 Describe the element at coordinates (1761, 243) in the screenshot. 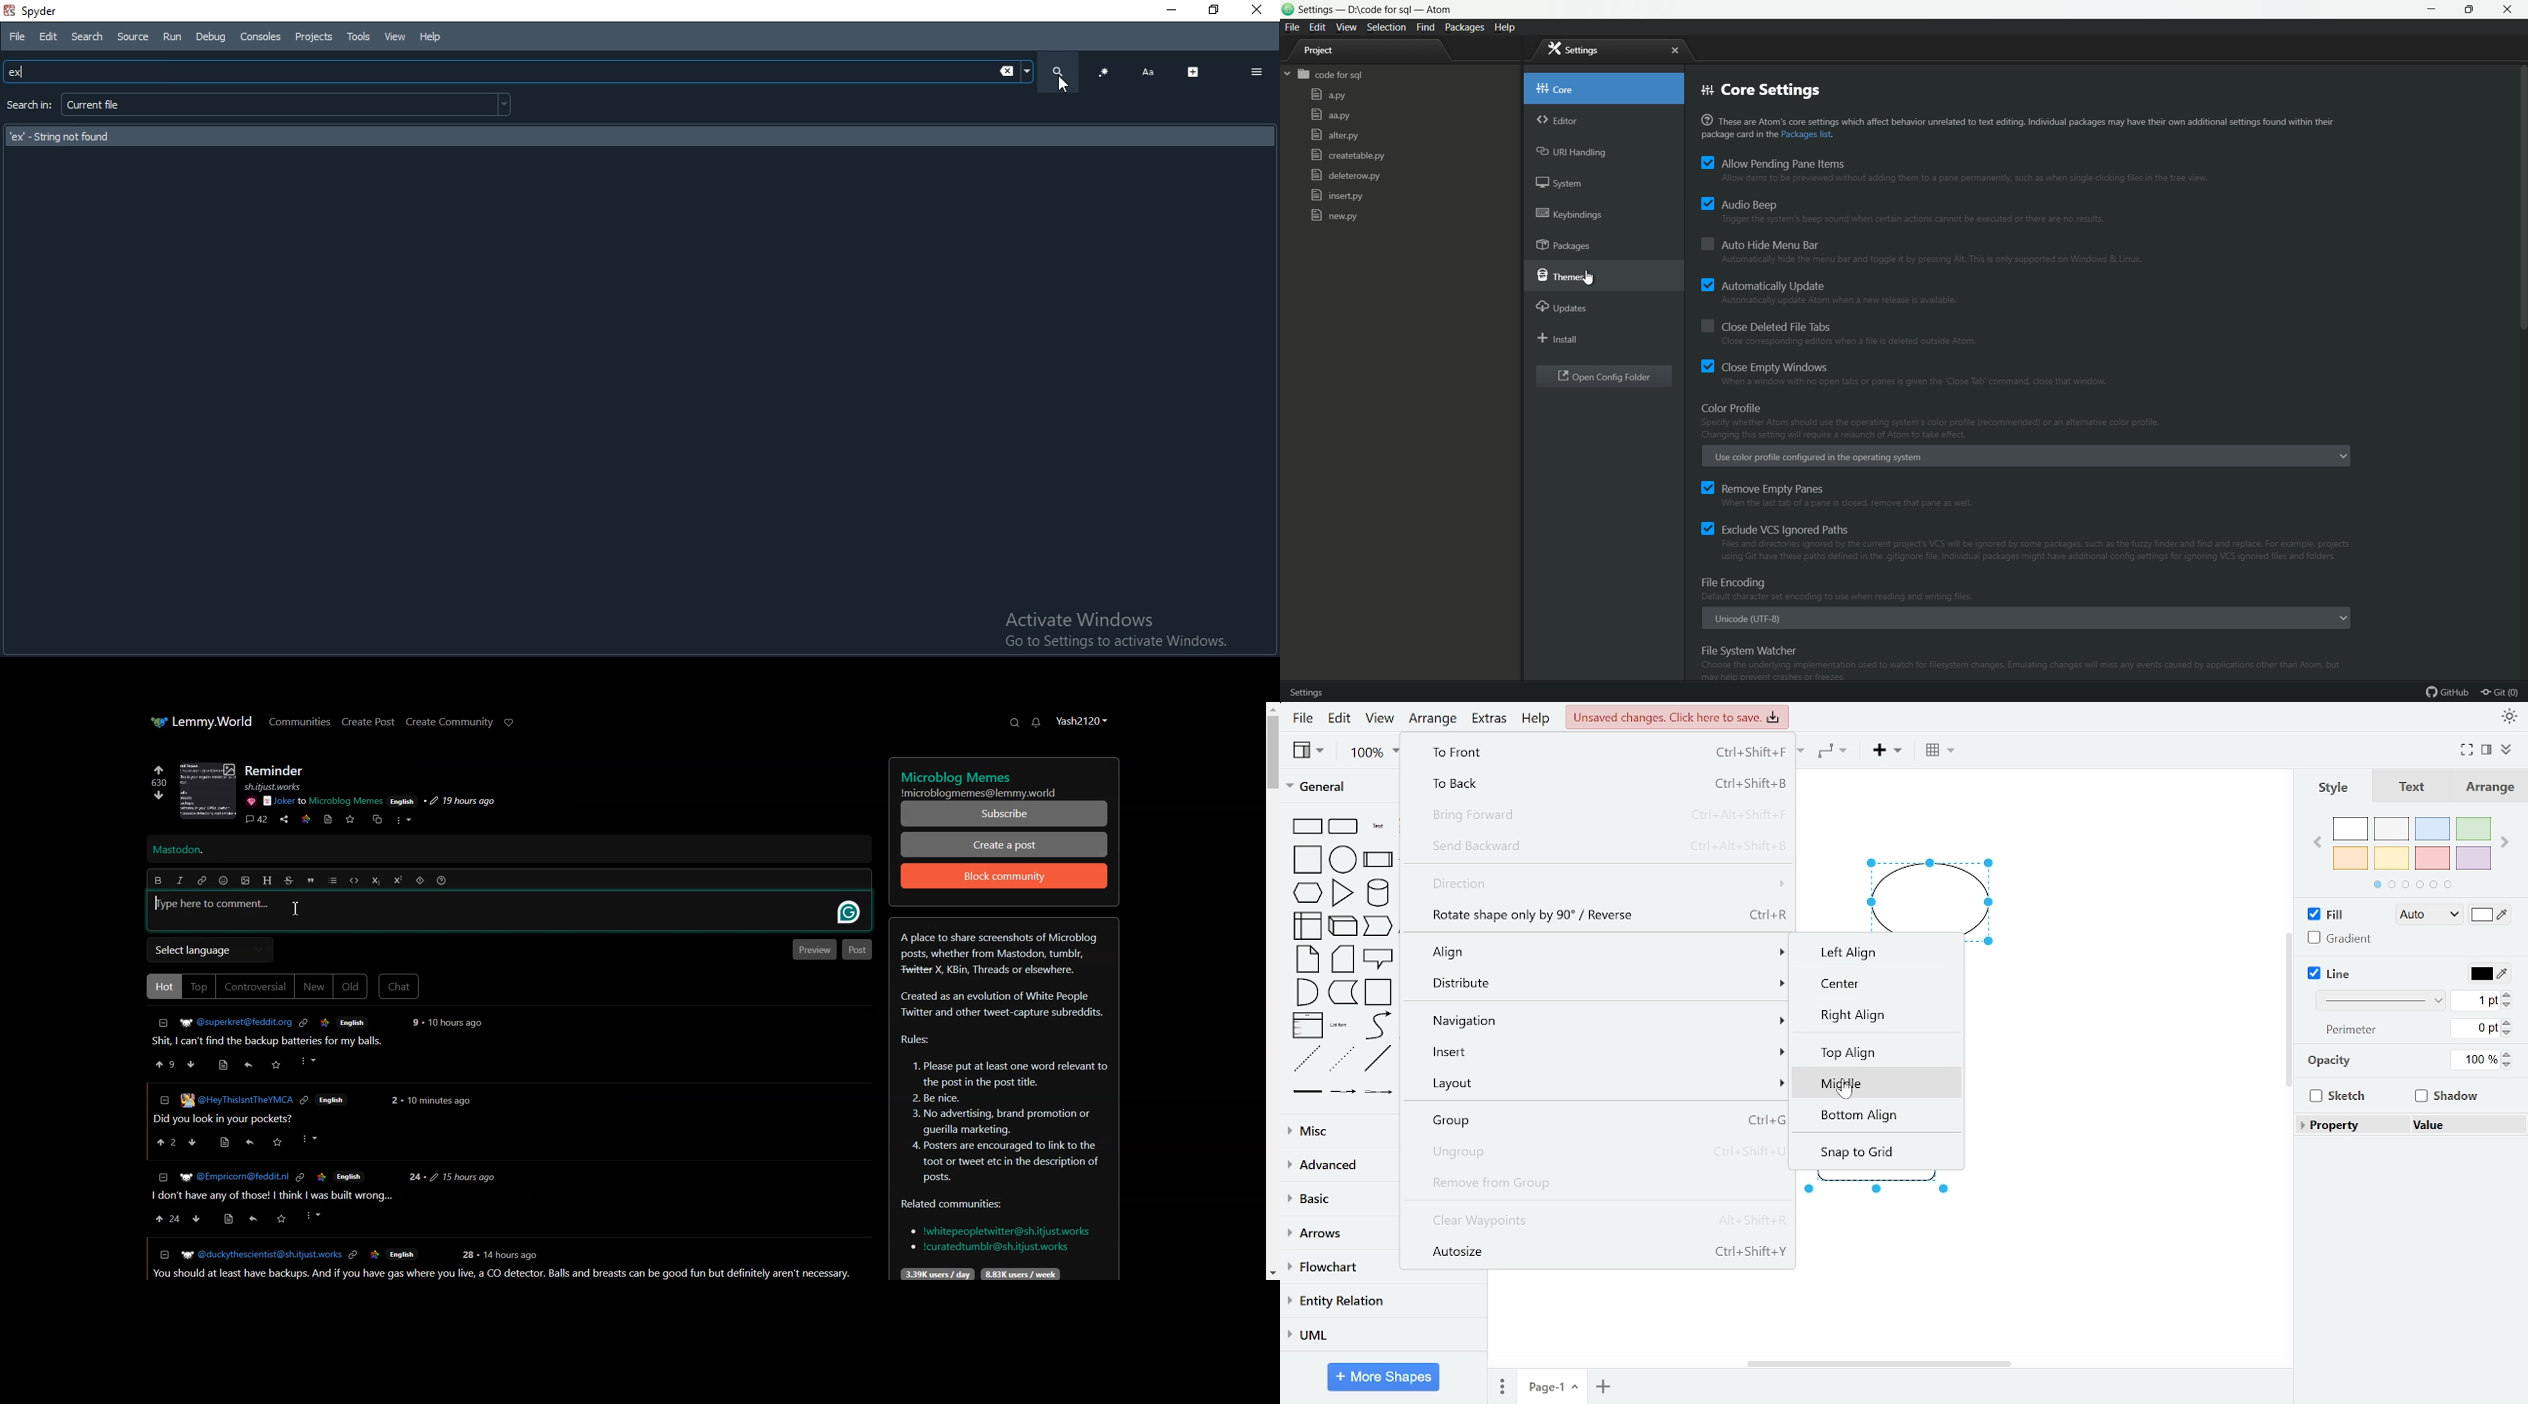

I see `auto hide menu bar` at that location.